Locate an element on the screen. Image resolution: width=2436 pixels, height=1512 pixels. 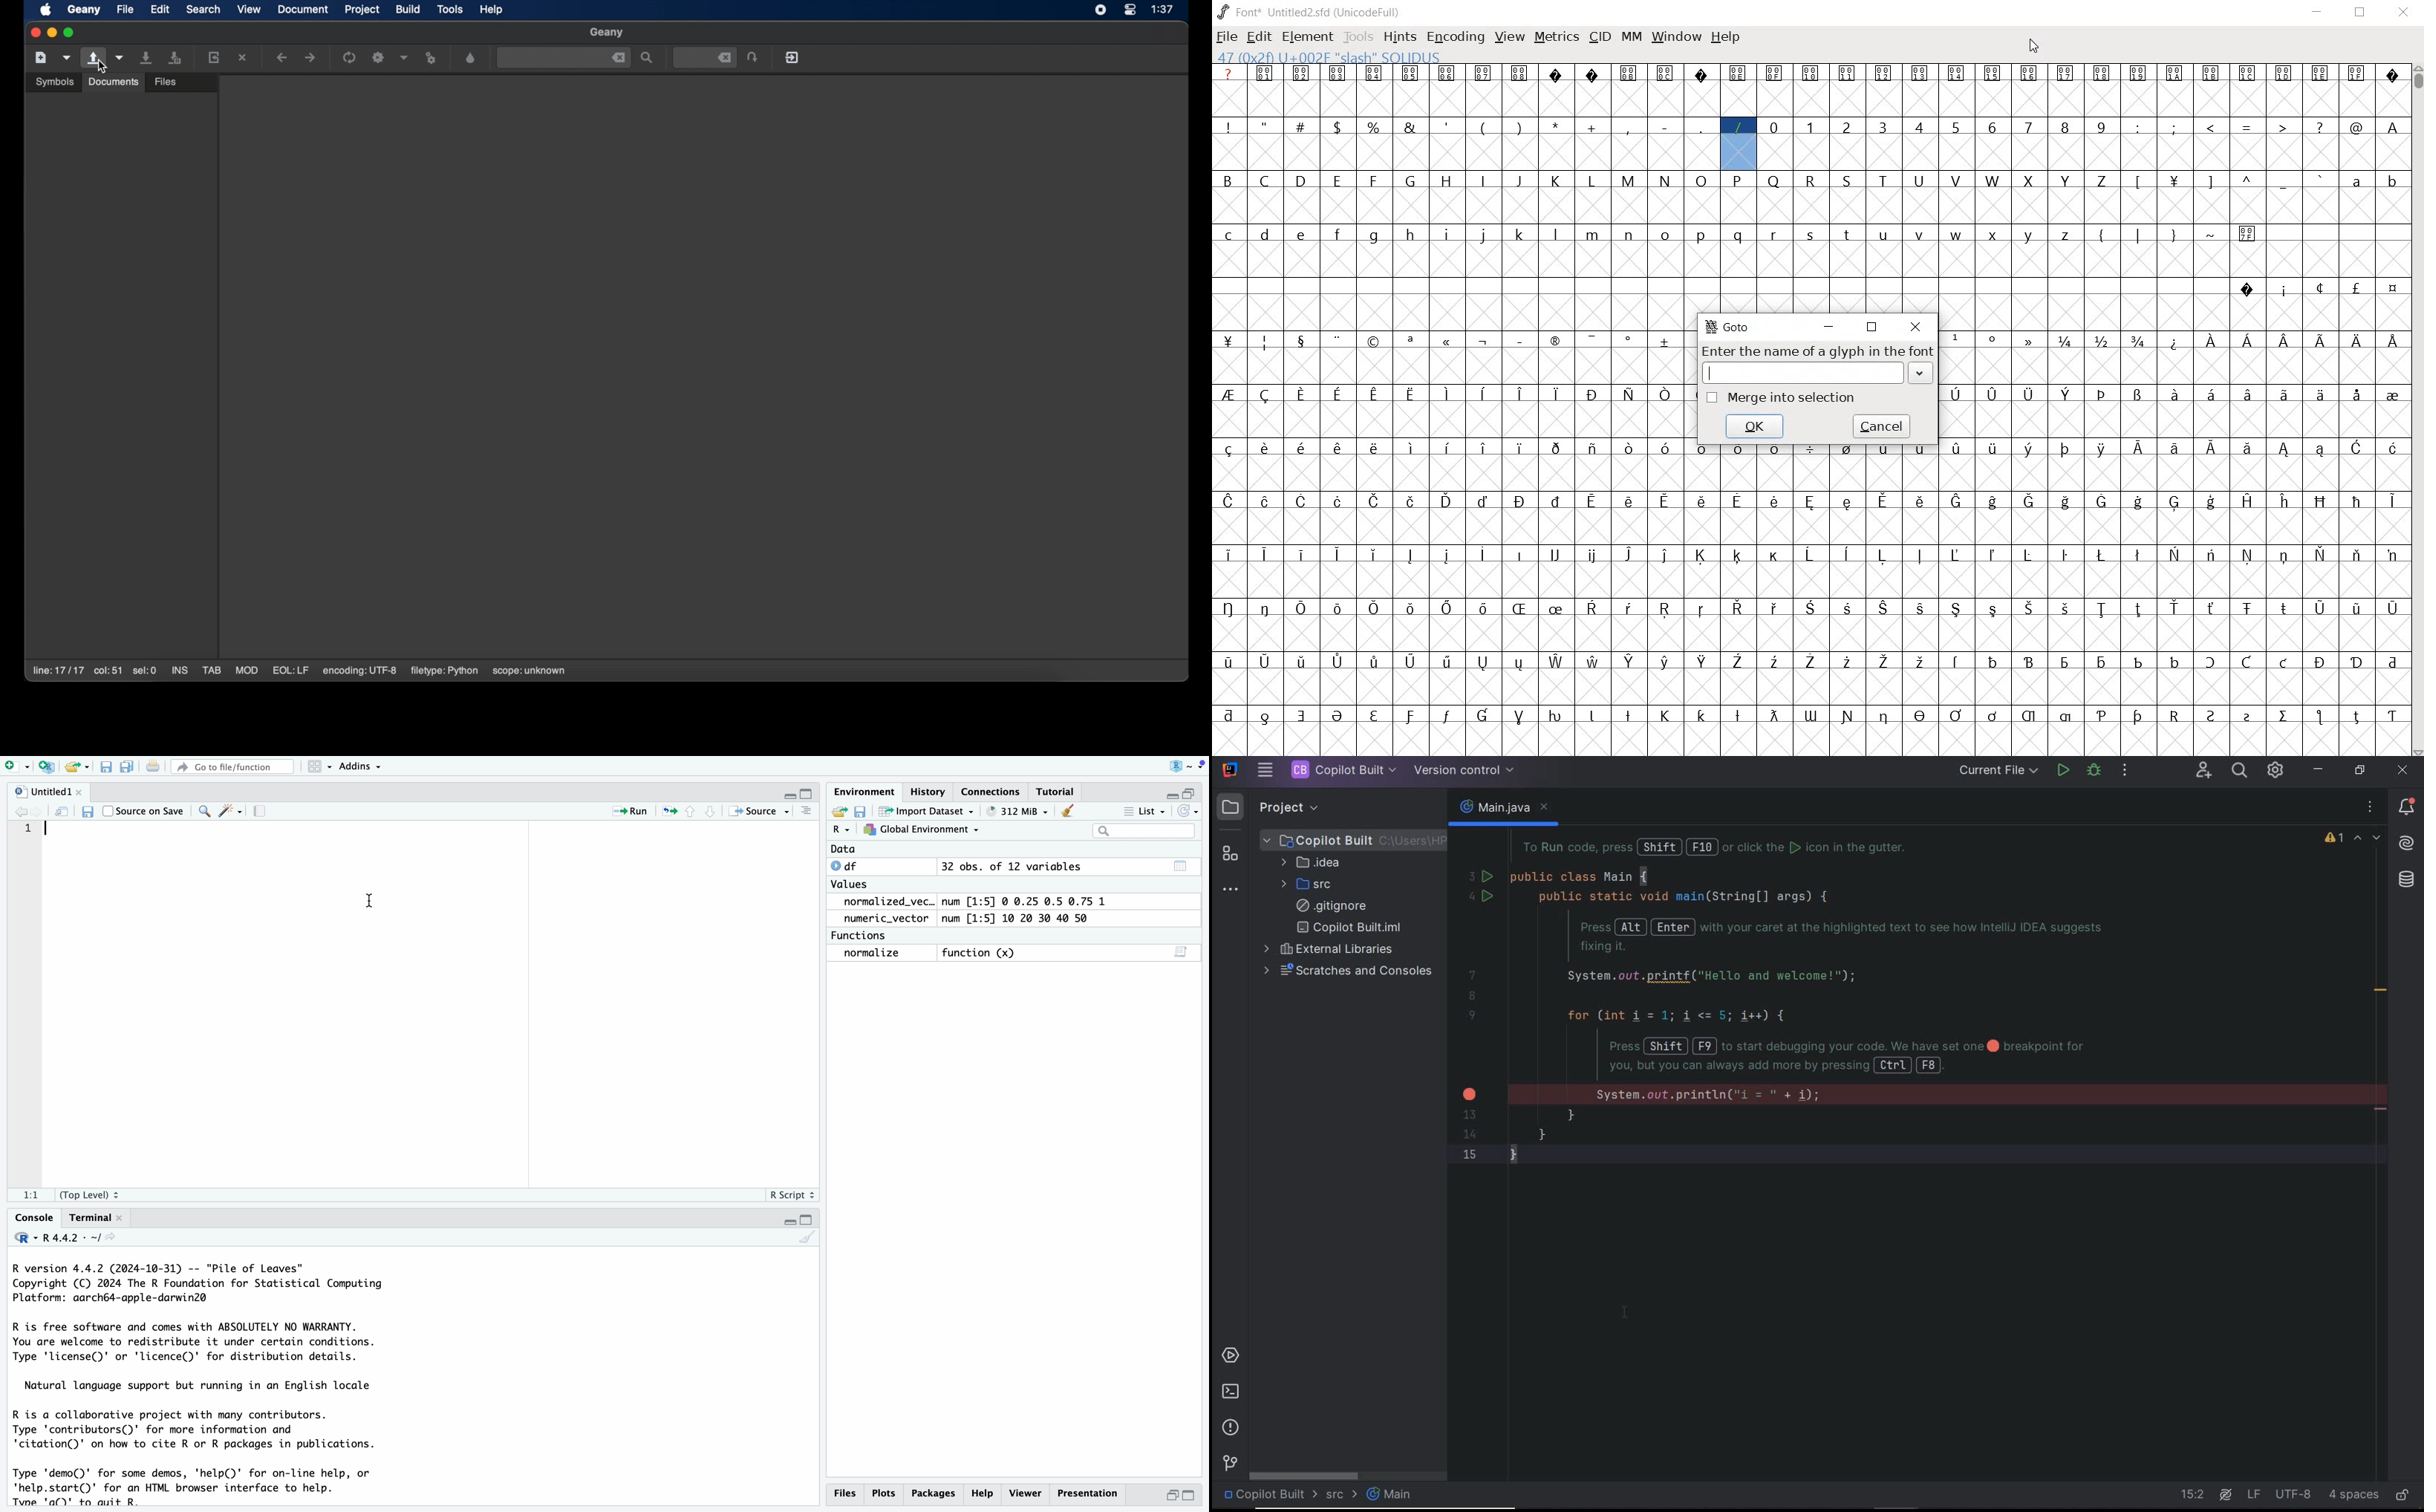
code tools is located at coordinates (230, 811).